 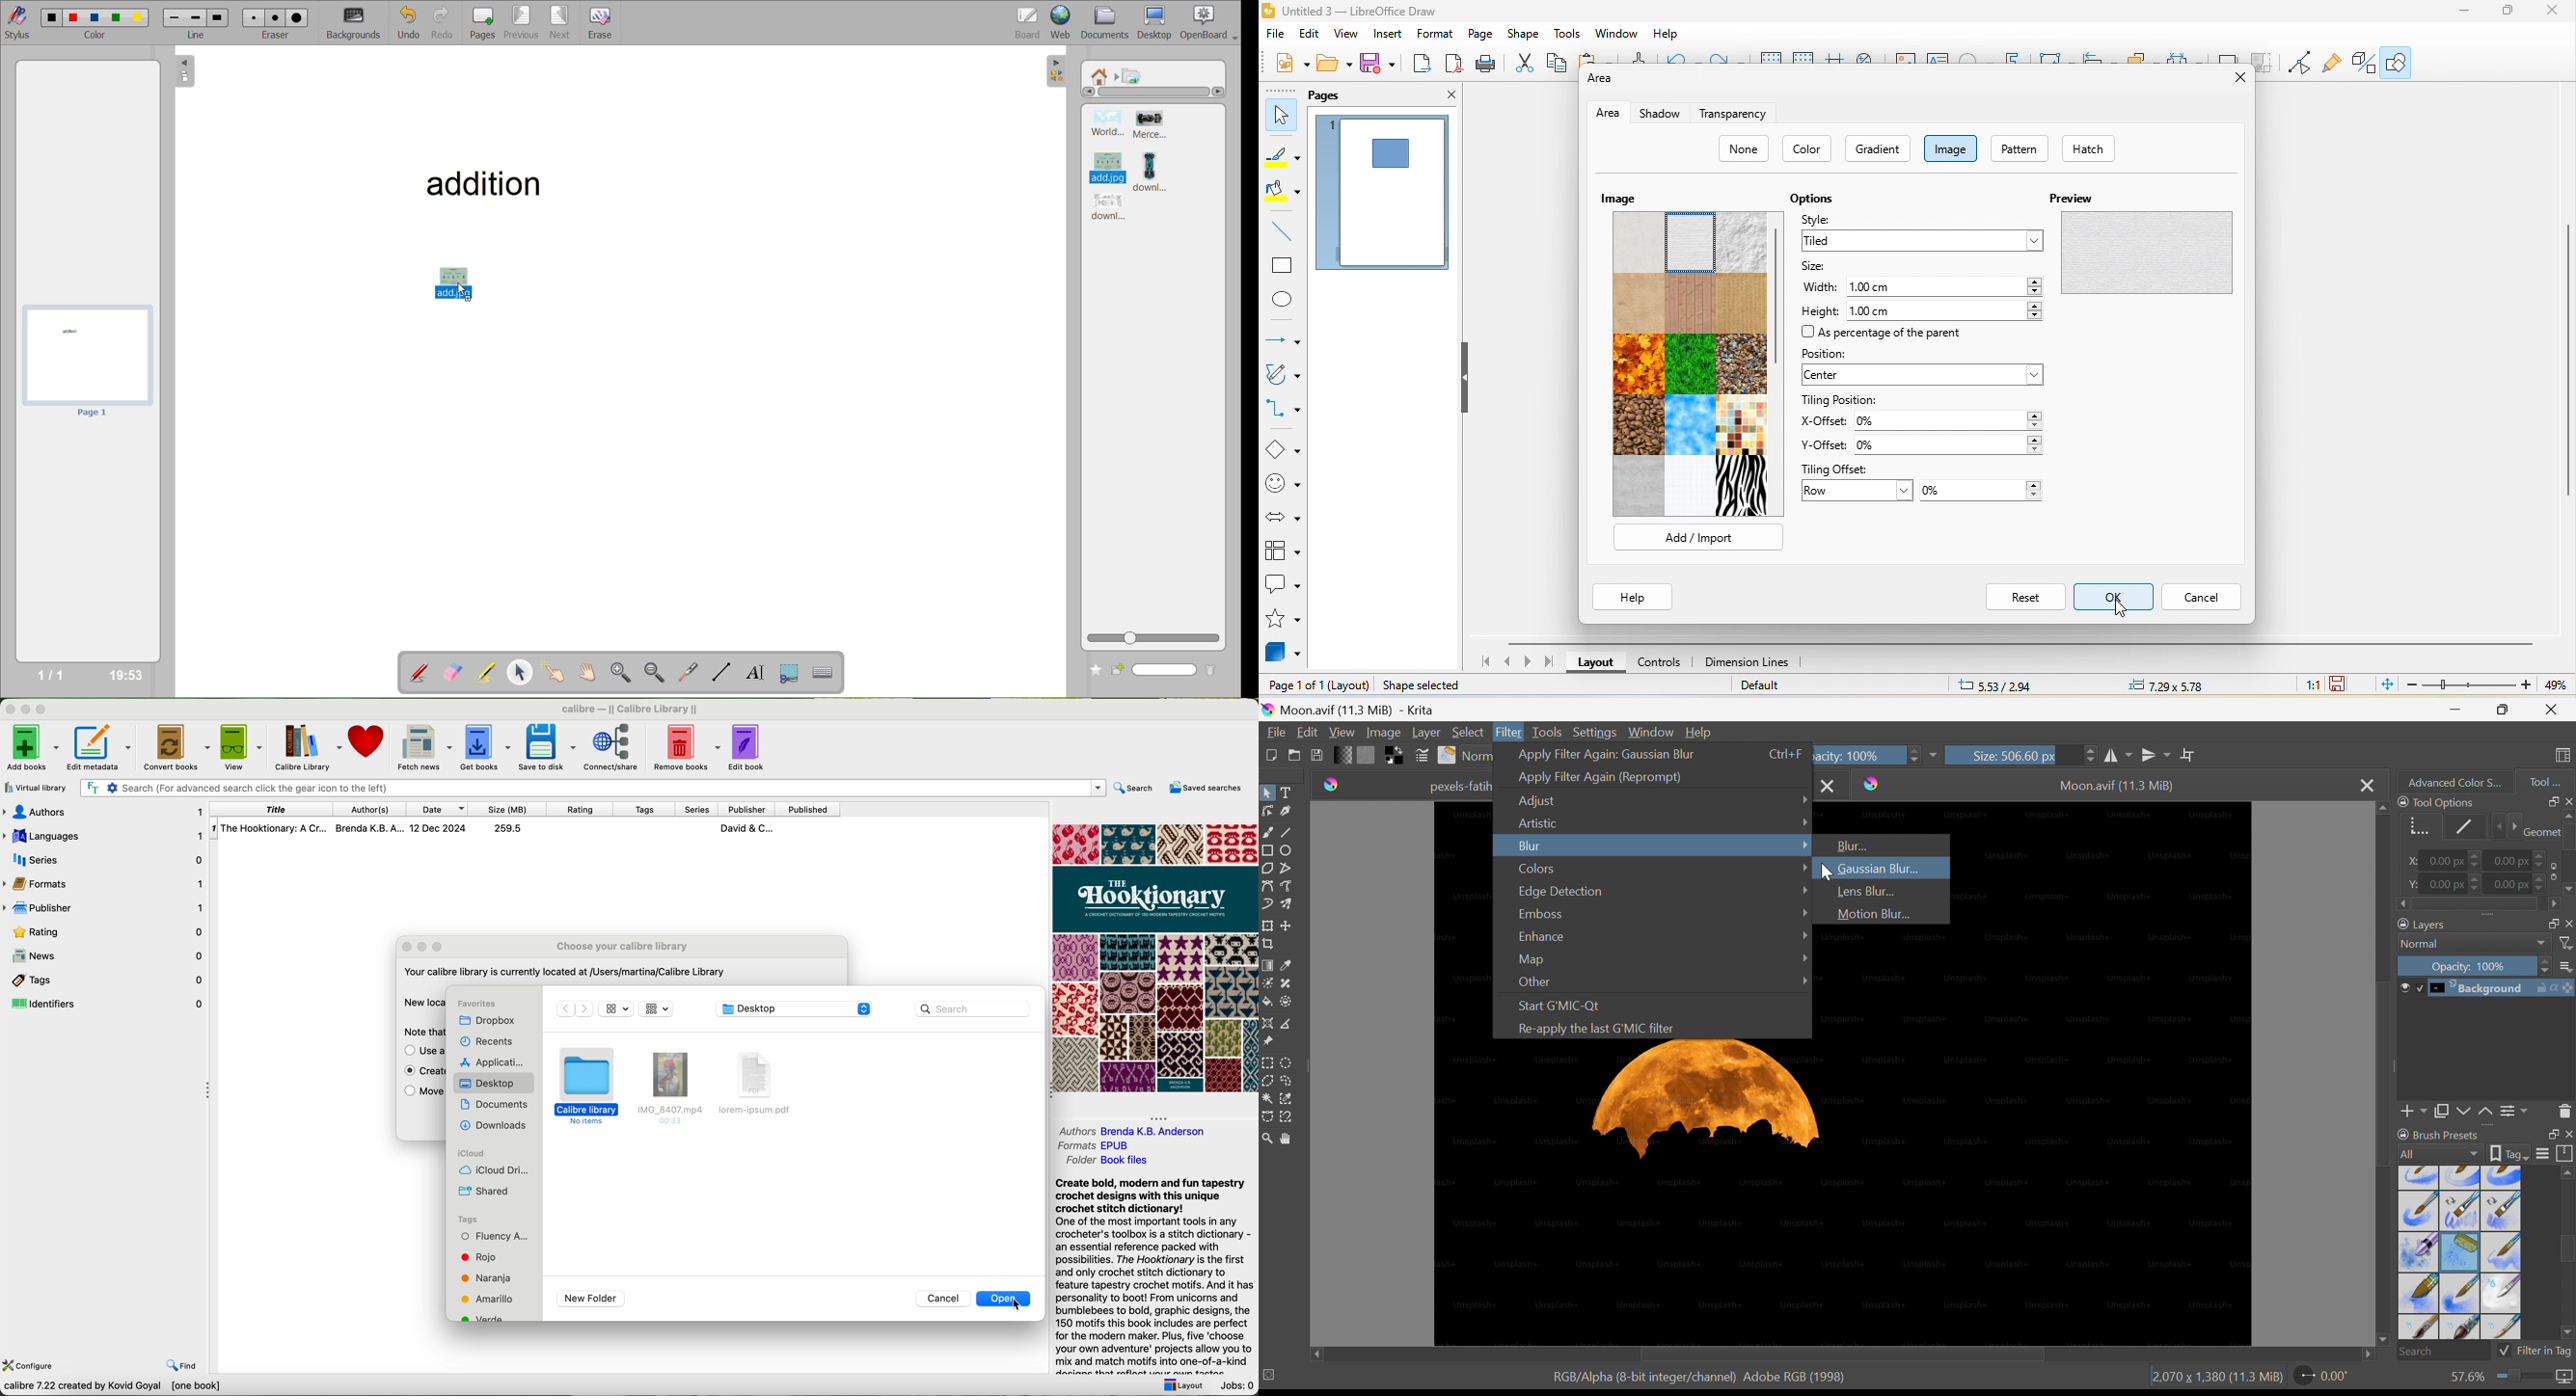 What do you see at coordinates (403, 946) in the screenshot?
I see `close popup` at bounding box center [403, 946].